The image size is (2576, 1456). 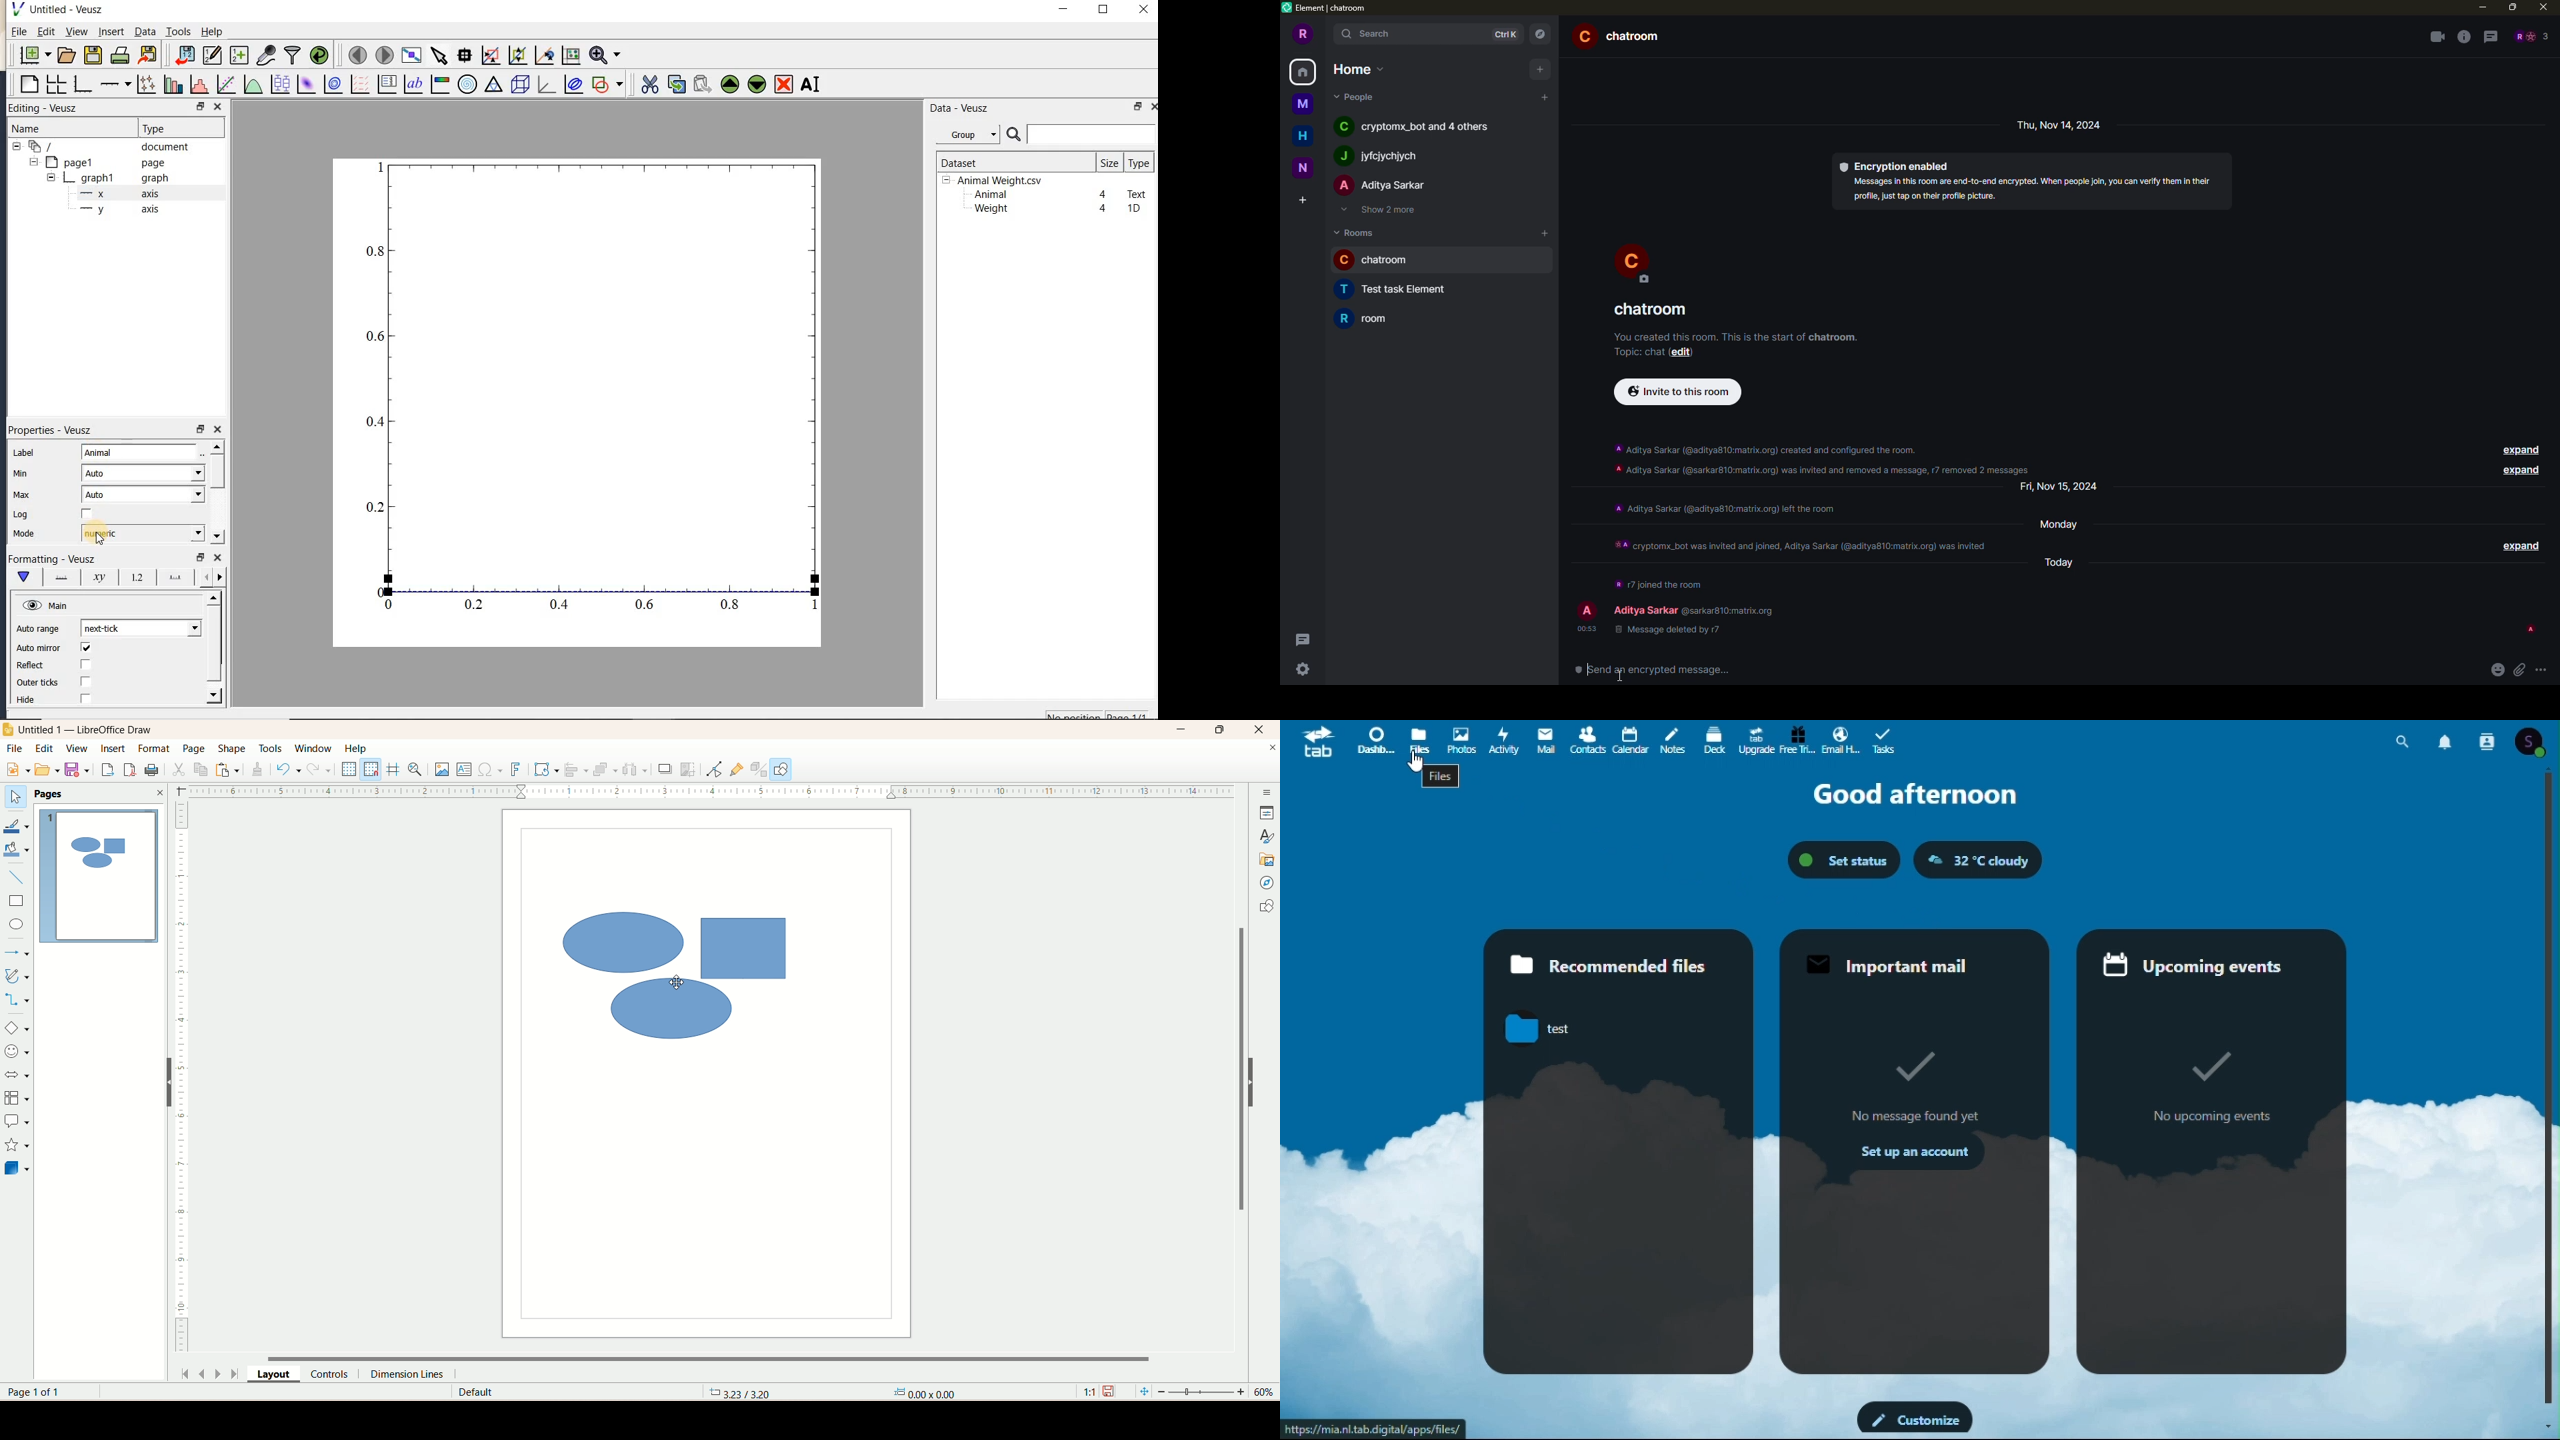 What do you see at coordinates (1979, 860) in the screenshot?
I see `weather` at bounding box center [1979, 860].